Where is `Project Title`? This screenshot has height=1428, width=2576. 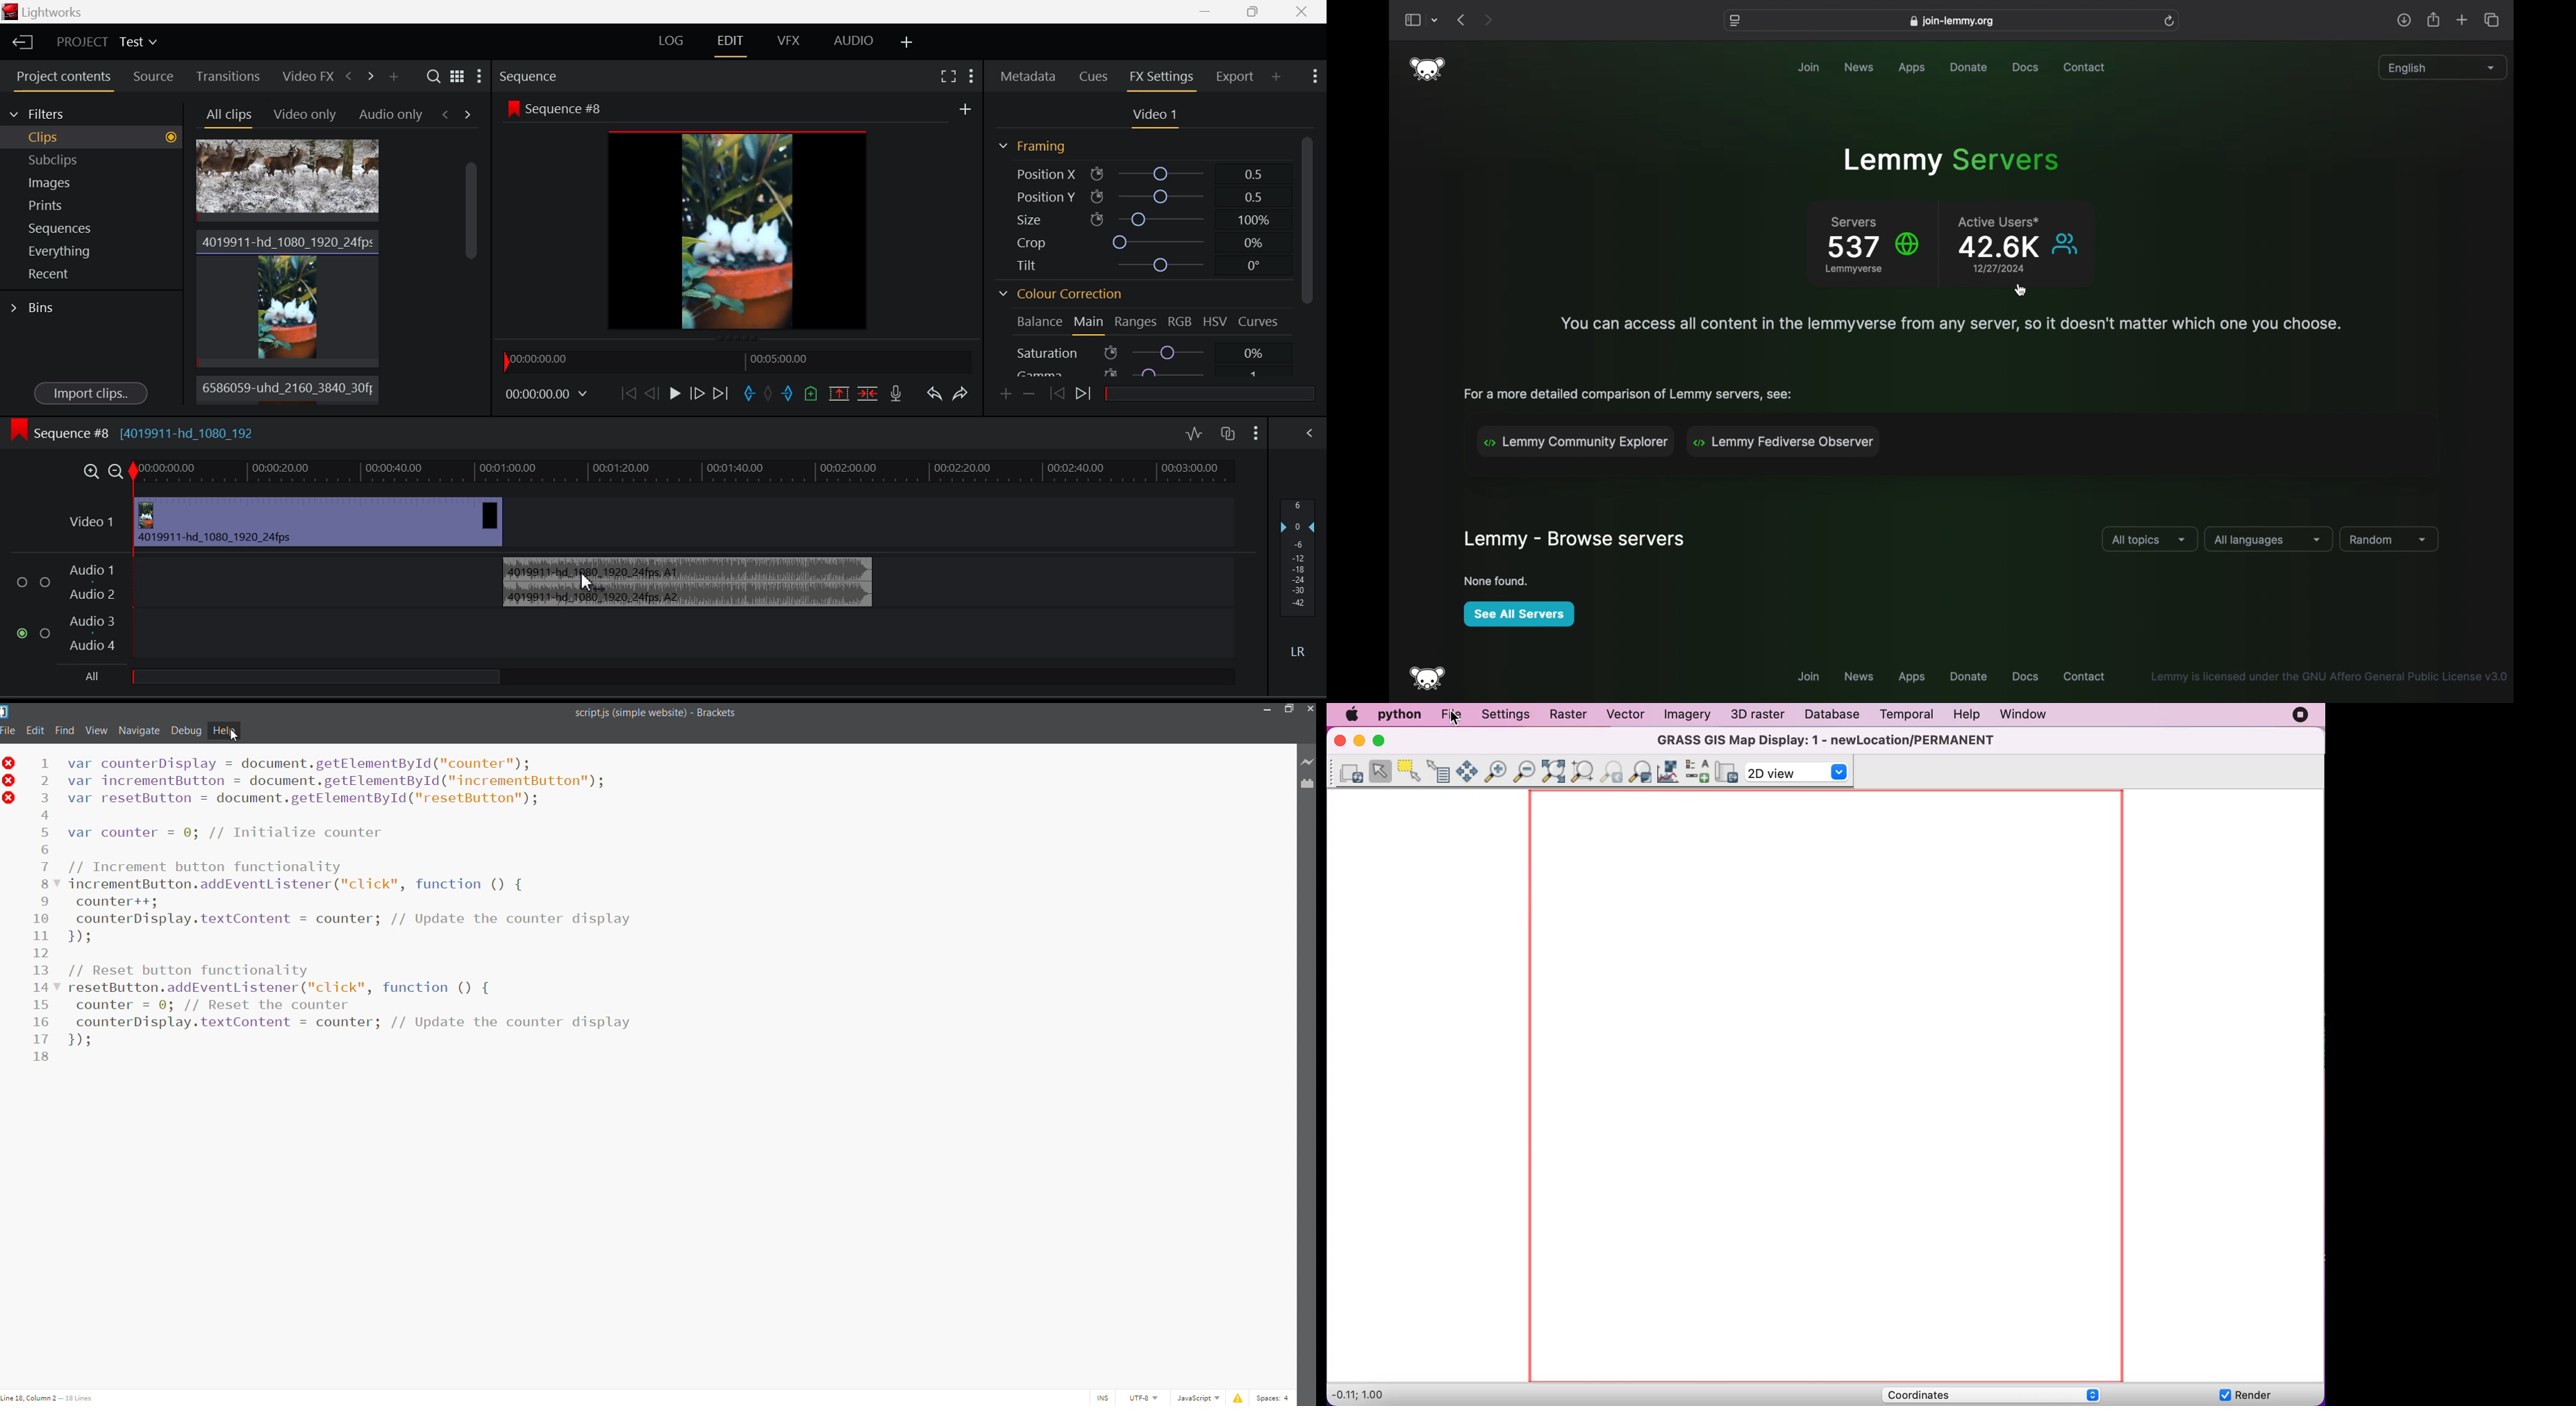
Project Title is located at coordinates (105, 42).